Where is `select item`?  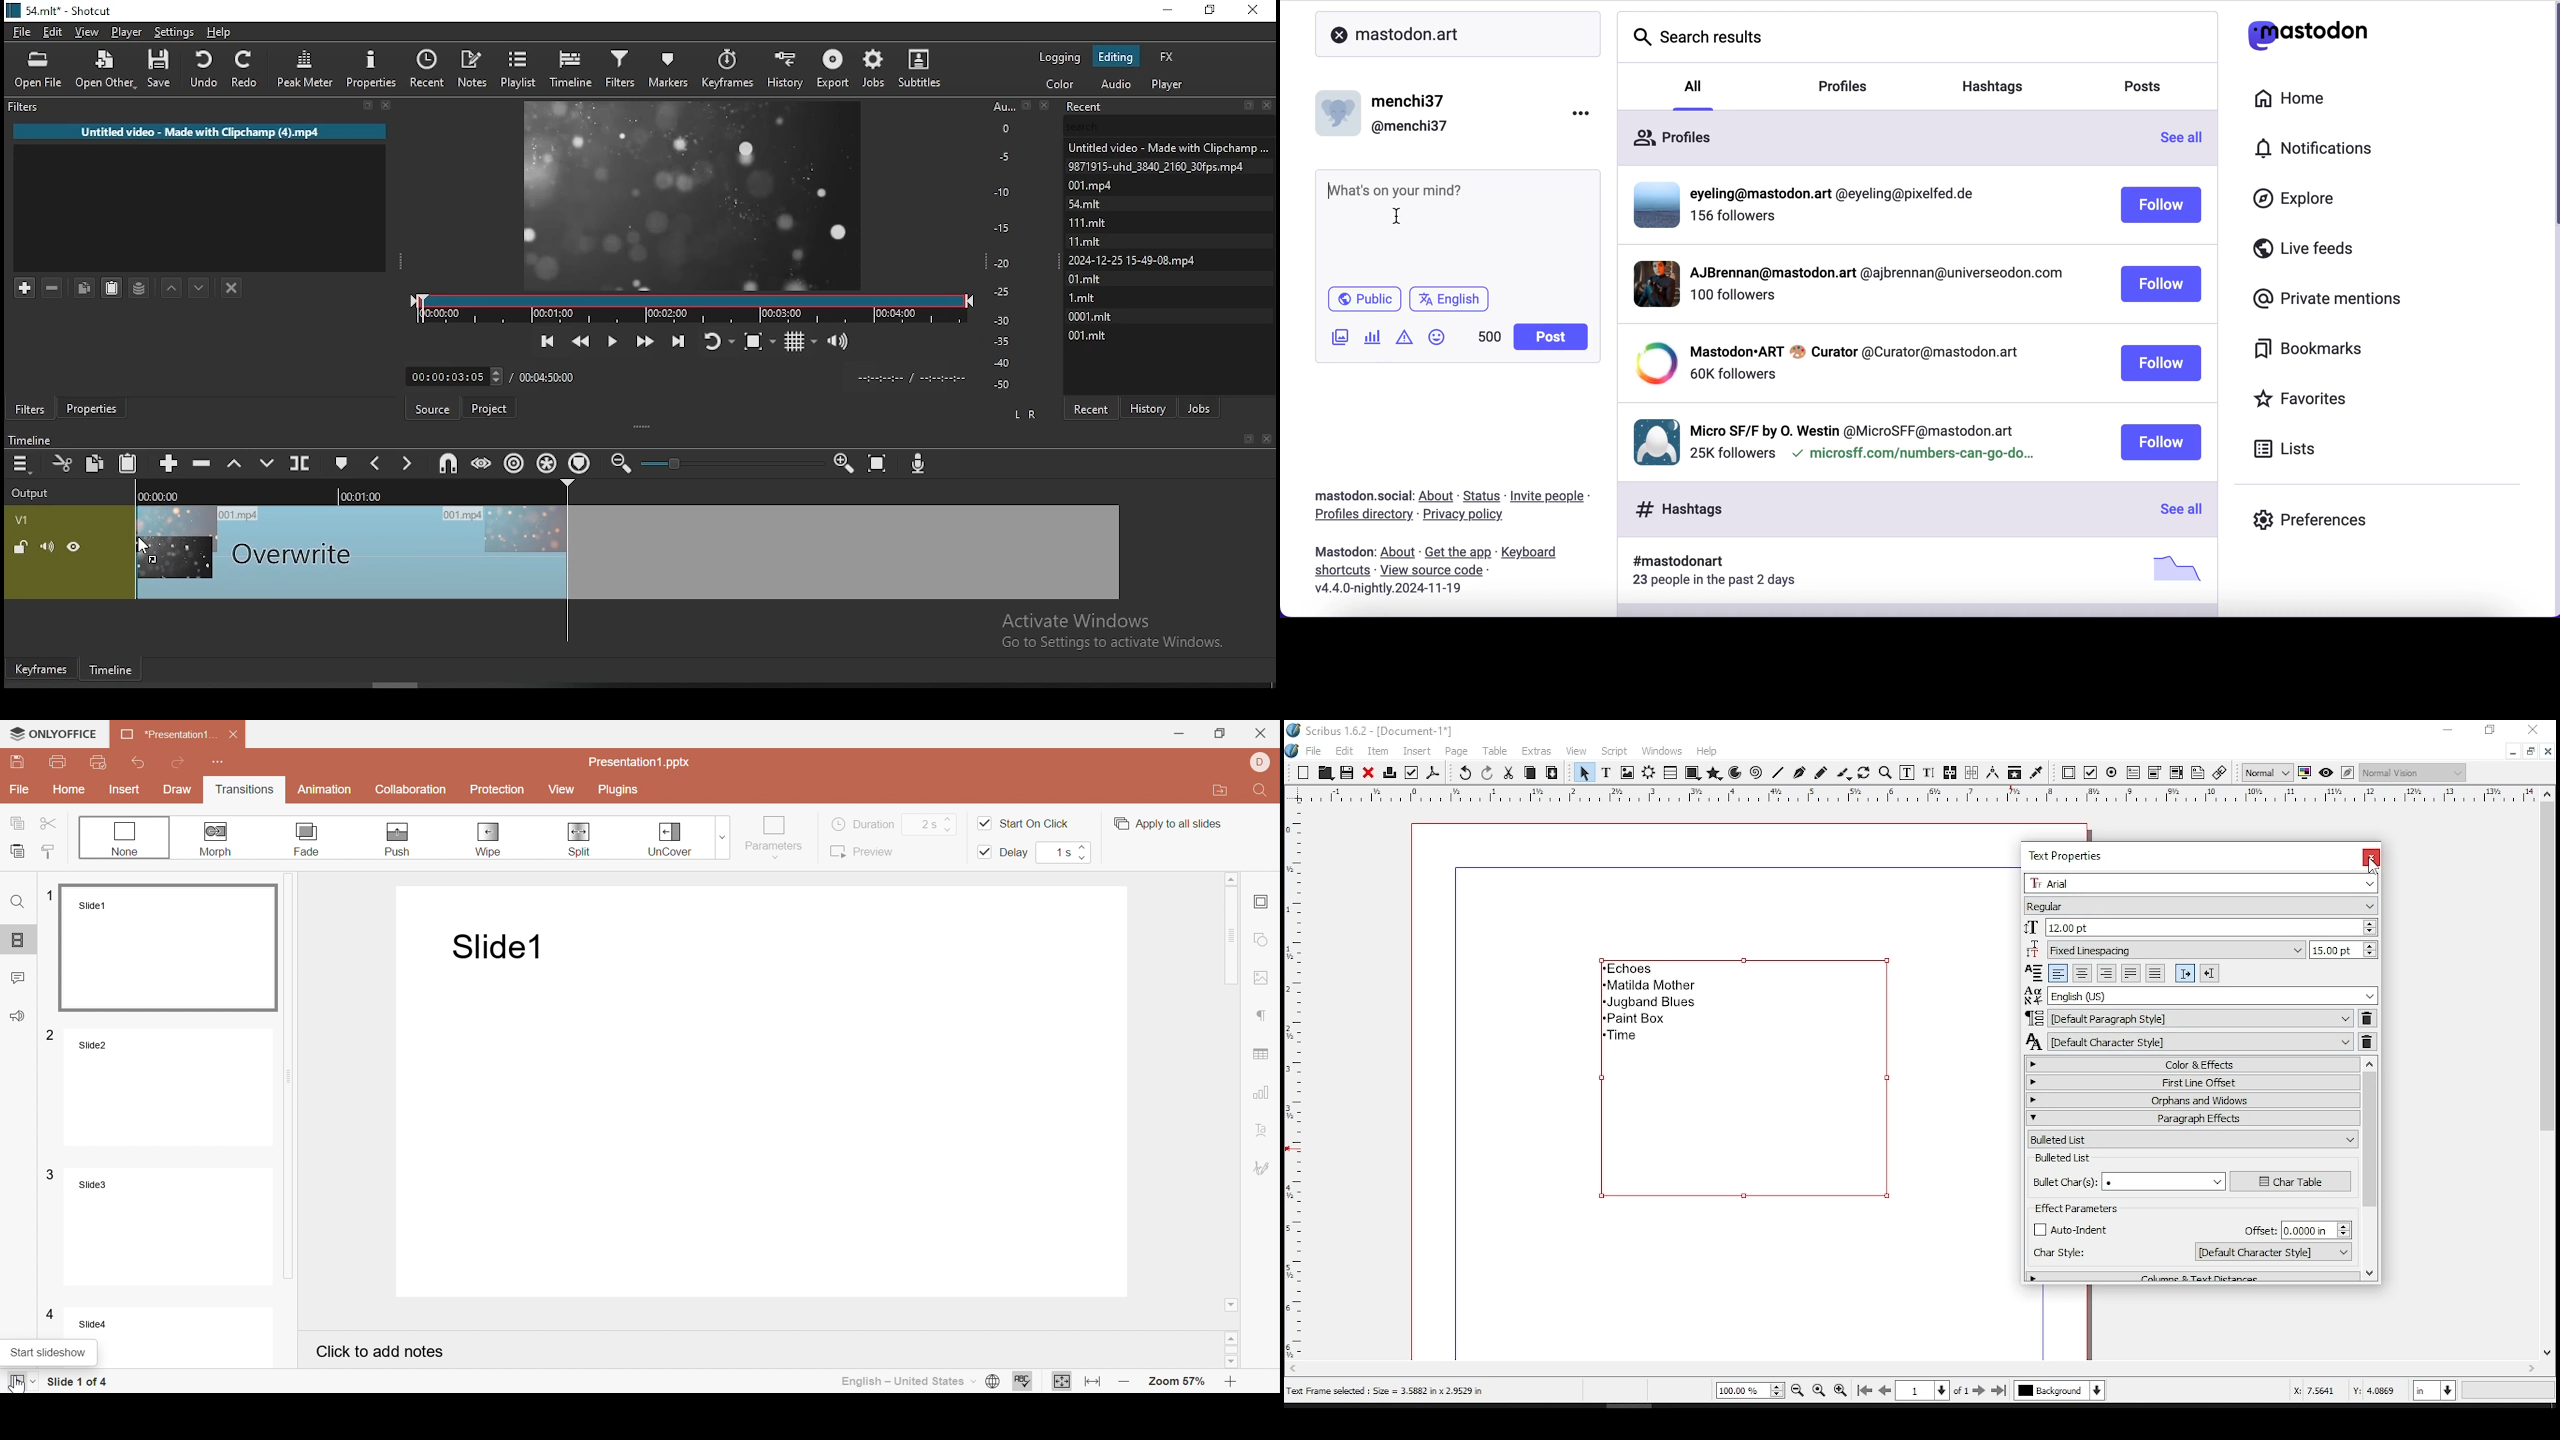 select item is located at coordinates (1584, 772).